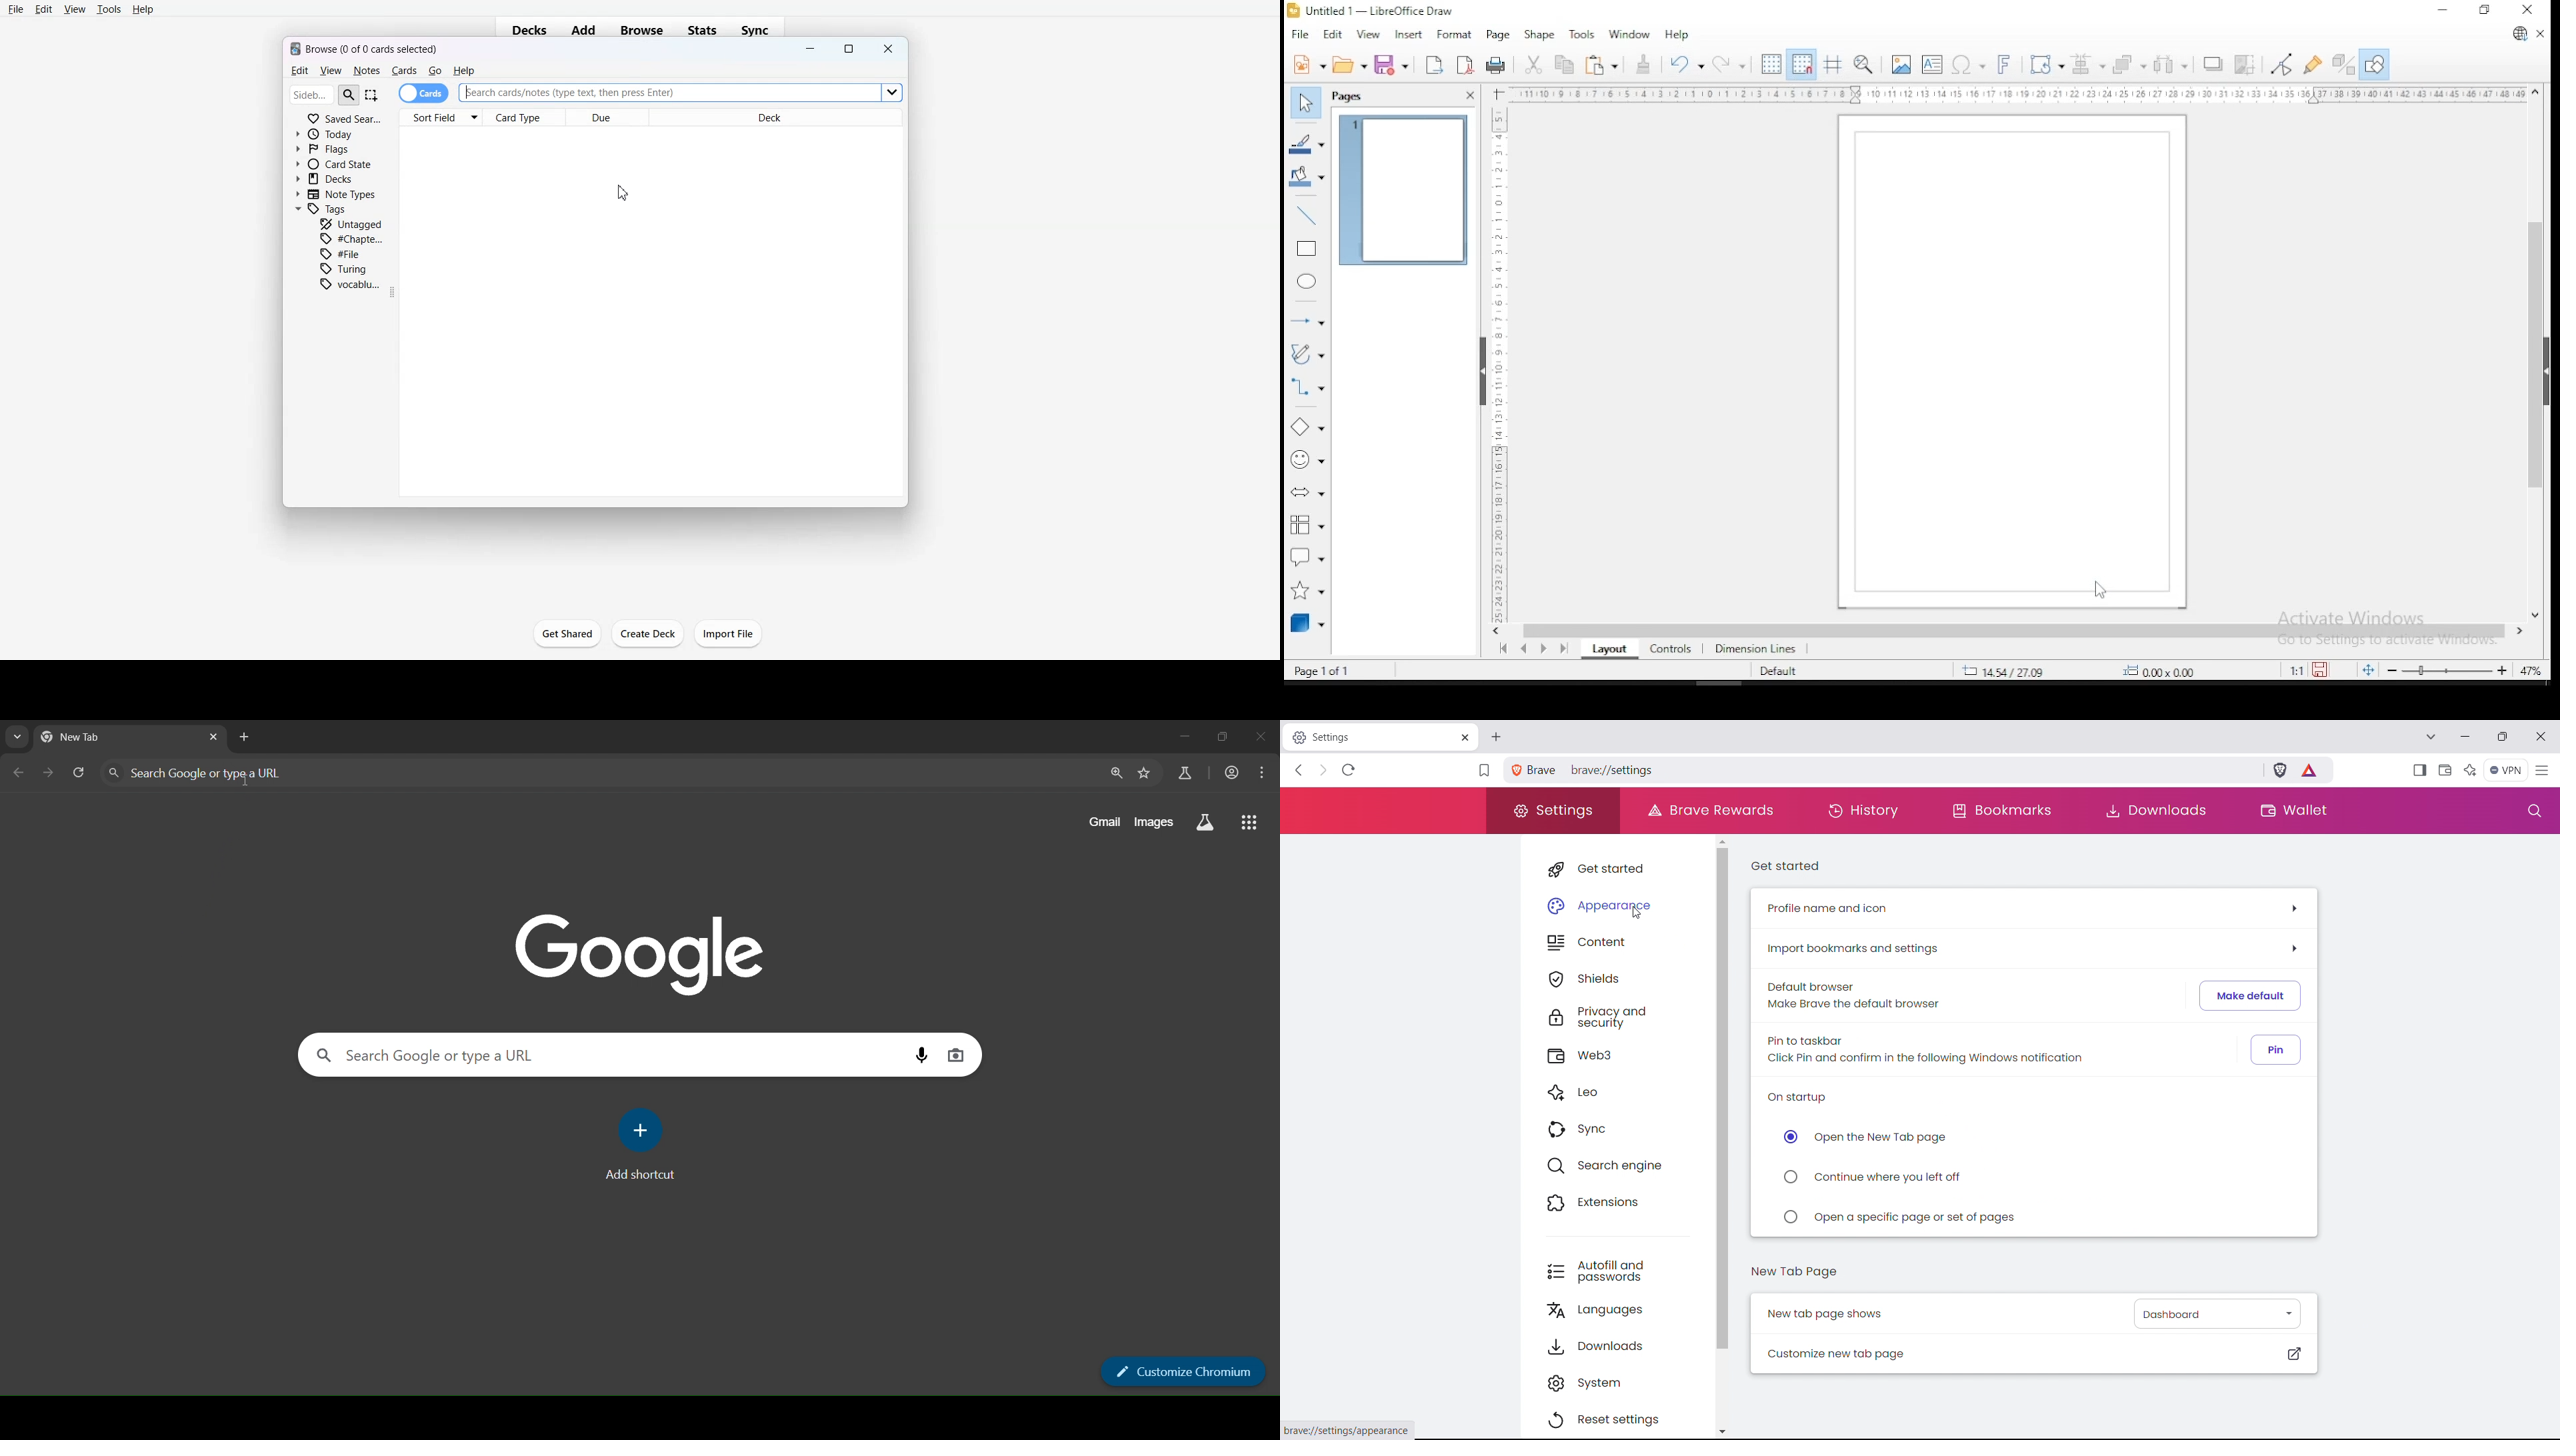 Image resolution: width=2576 pixels, height=1456 pixels. Describe the element at coordinates (337, 194) in the screenshot. I see `Note Types` at that location.